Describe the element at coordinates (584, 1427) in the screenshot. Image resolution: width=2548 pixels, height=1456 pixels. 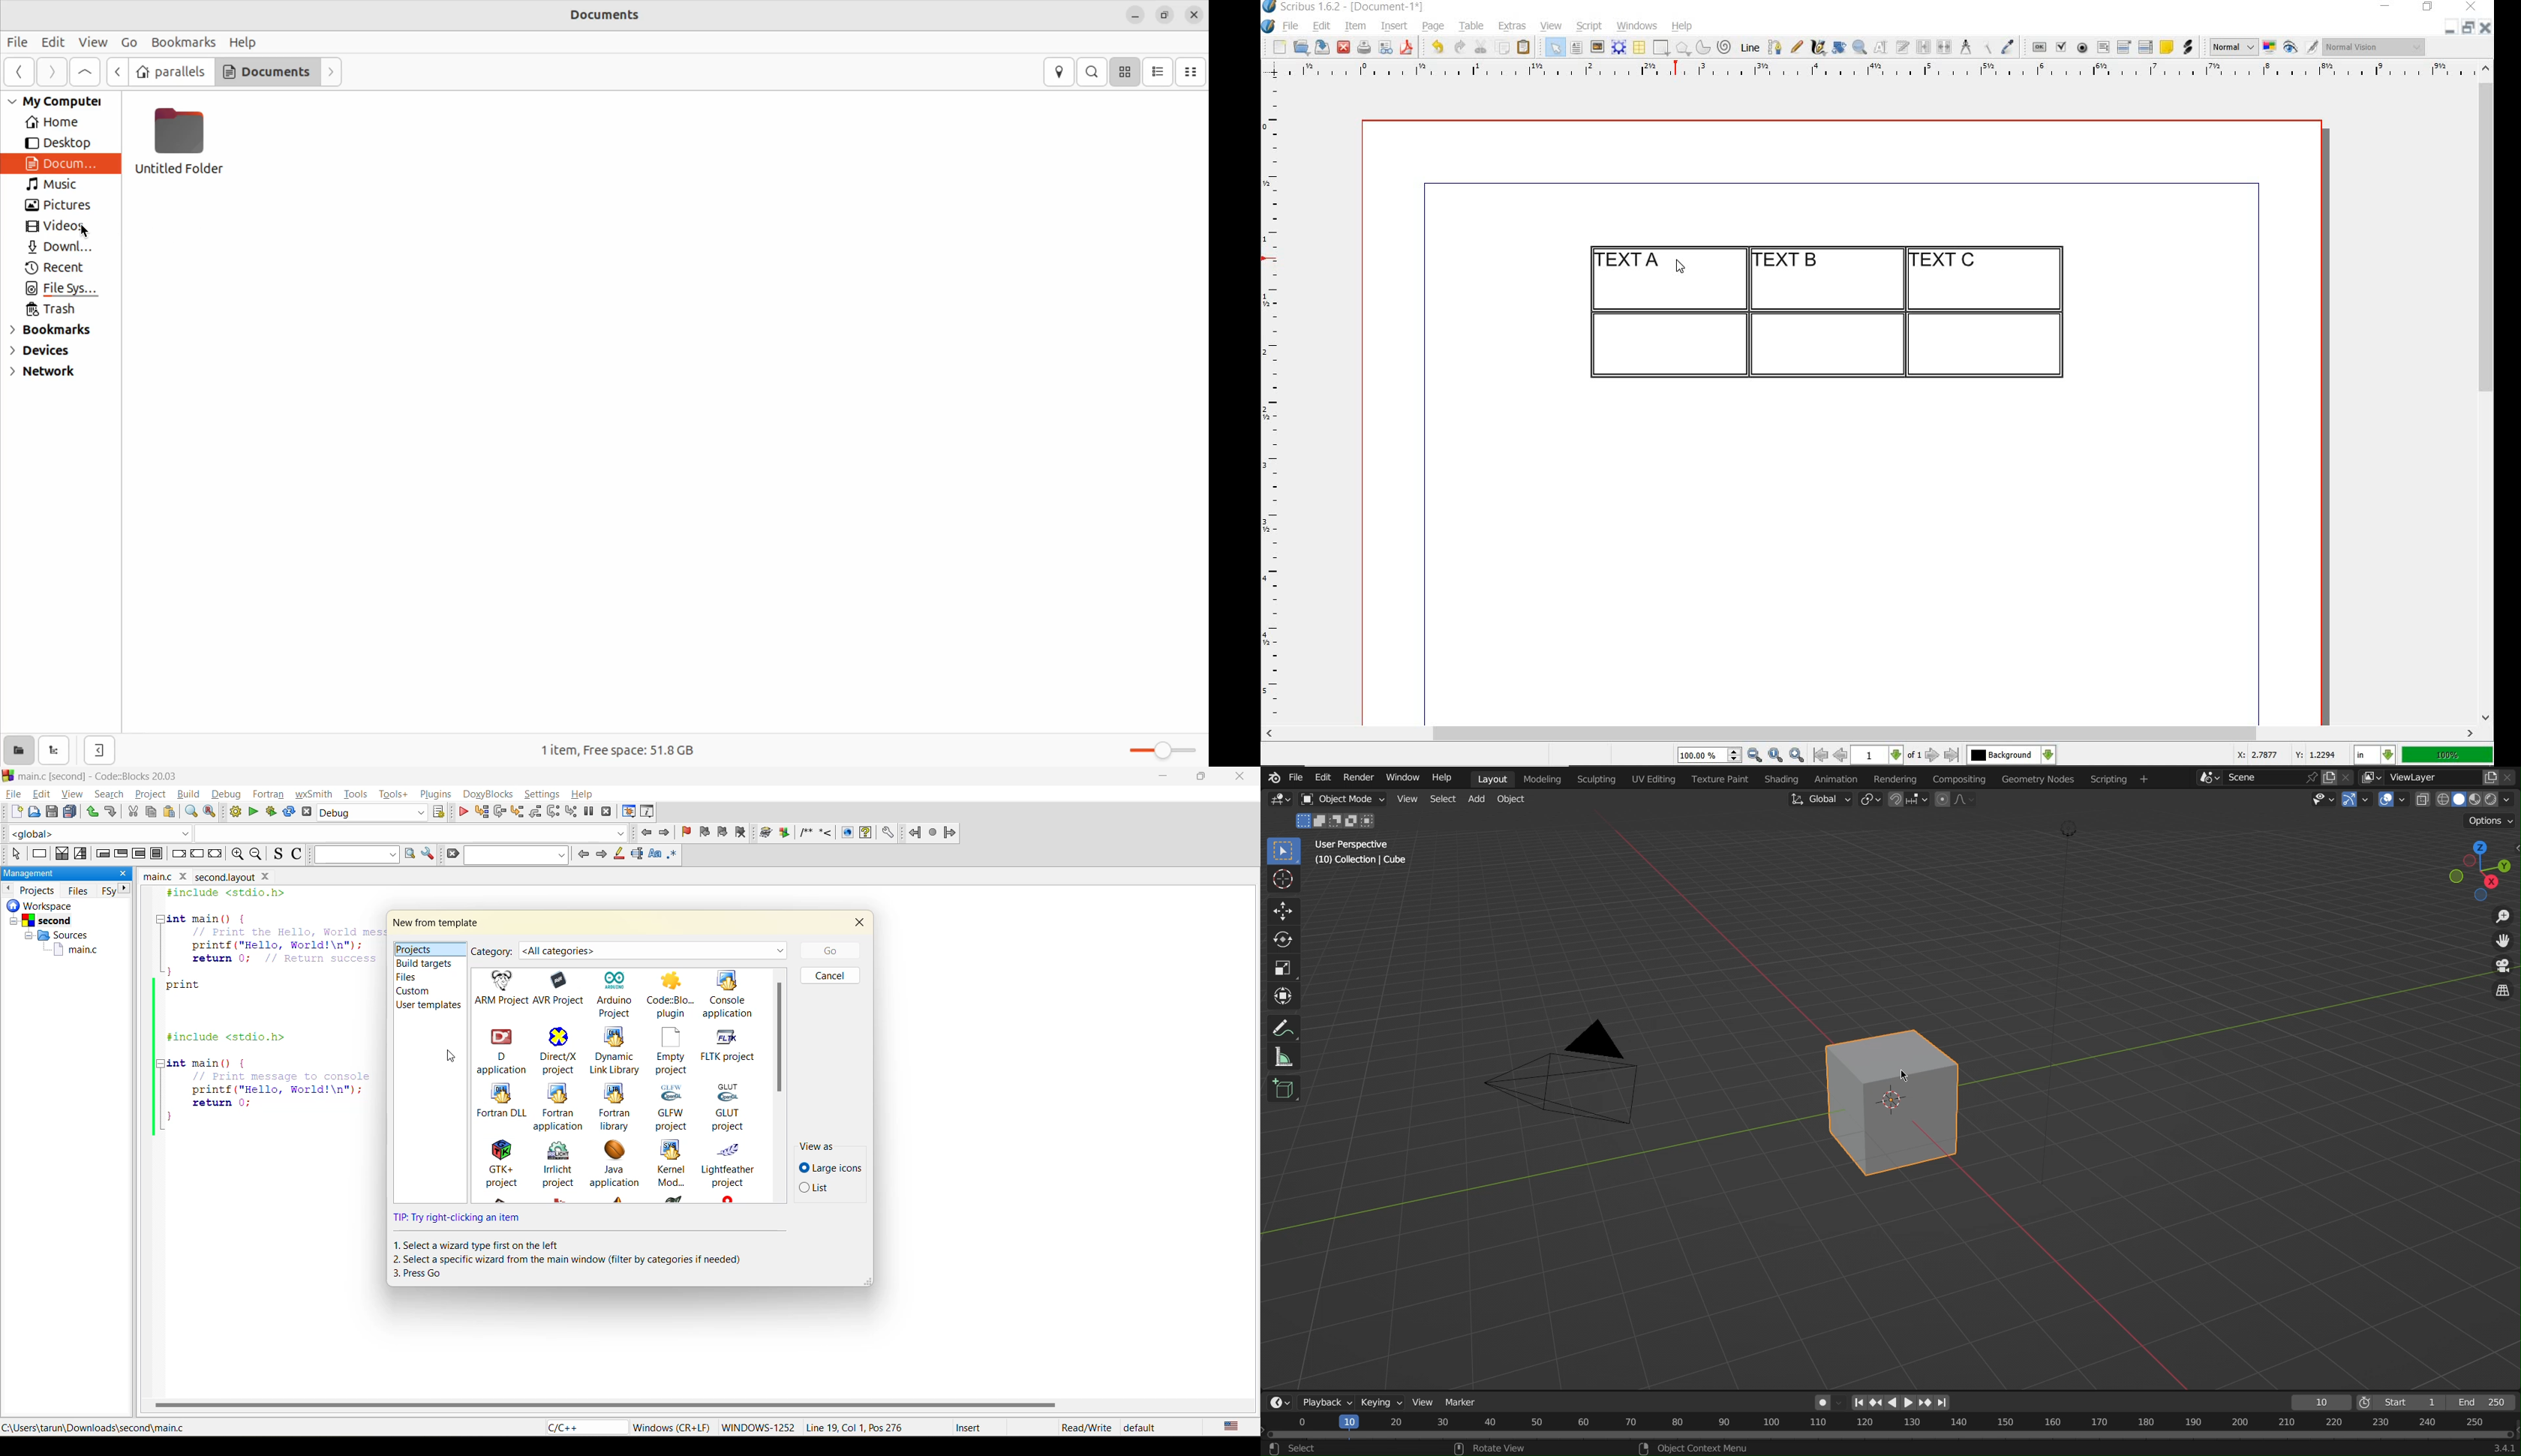
I see `language` at that location.